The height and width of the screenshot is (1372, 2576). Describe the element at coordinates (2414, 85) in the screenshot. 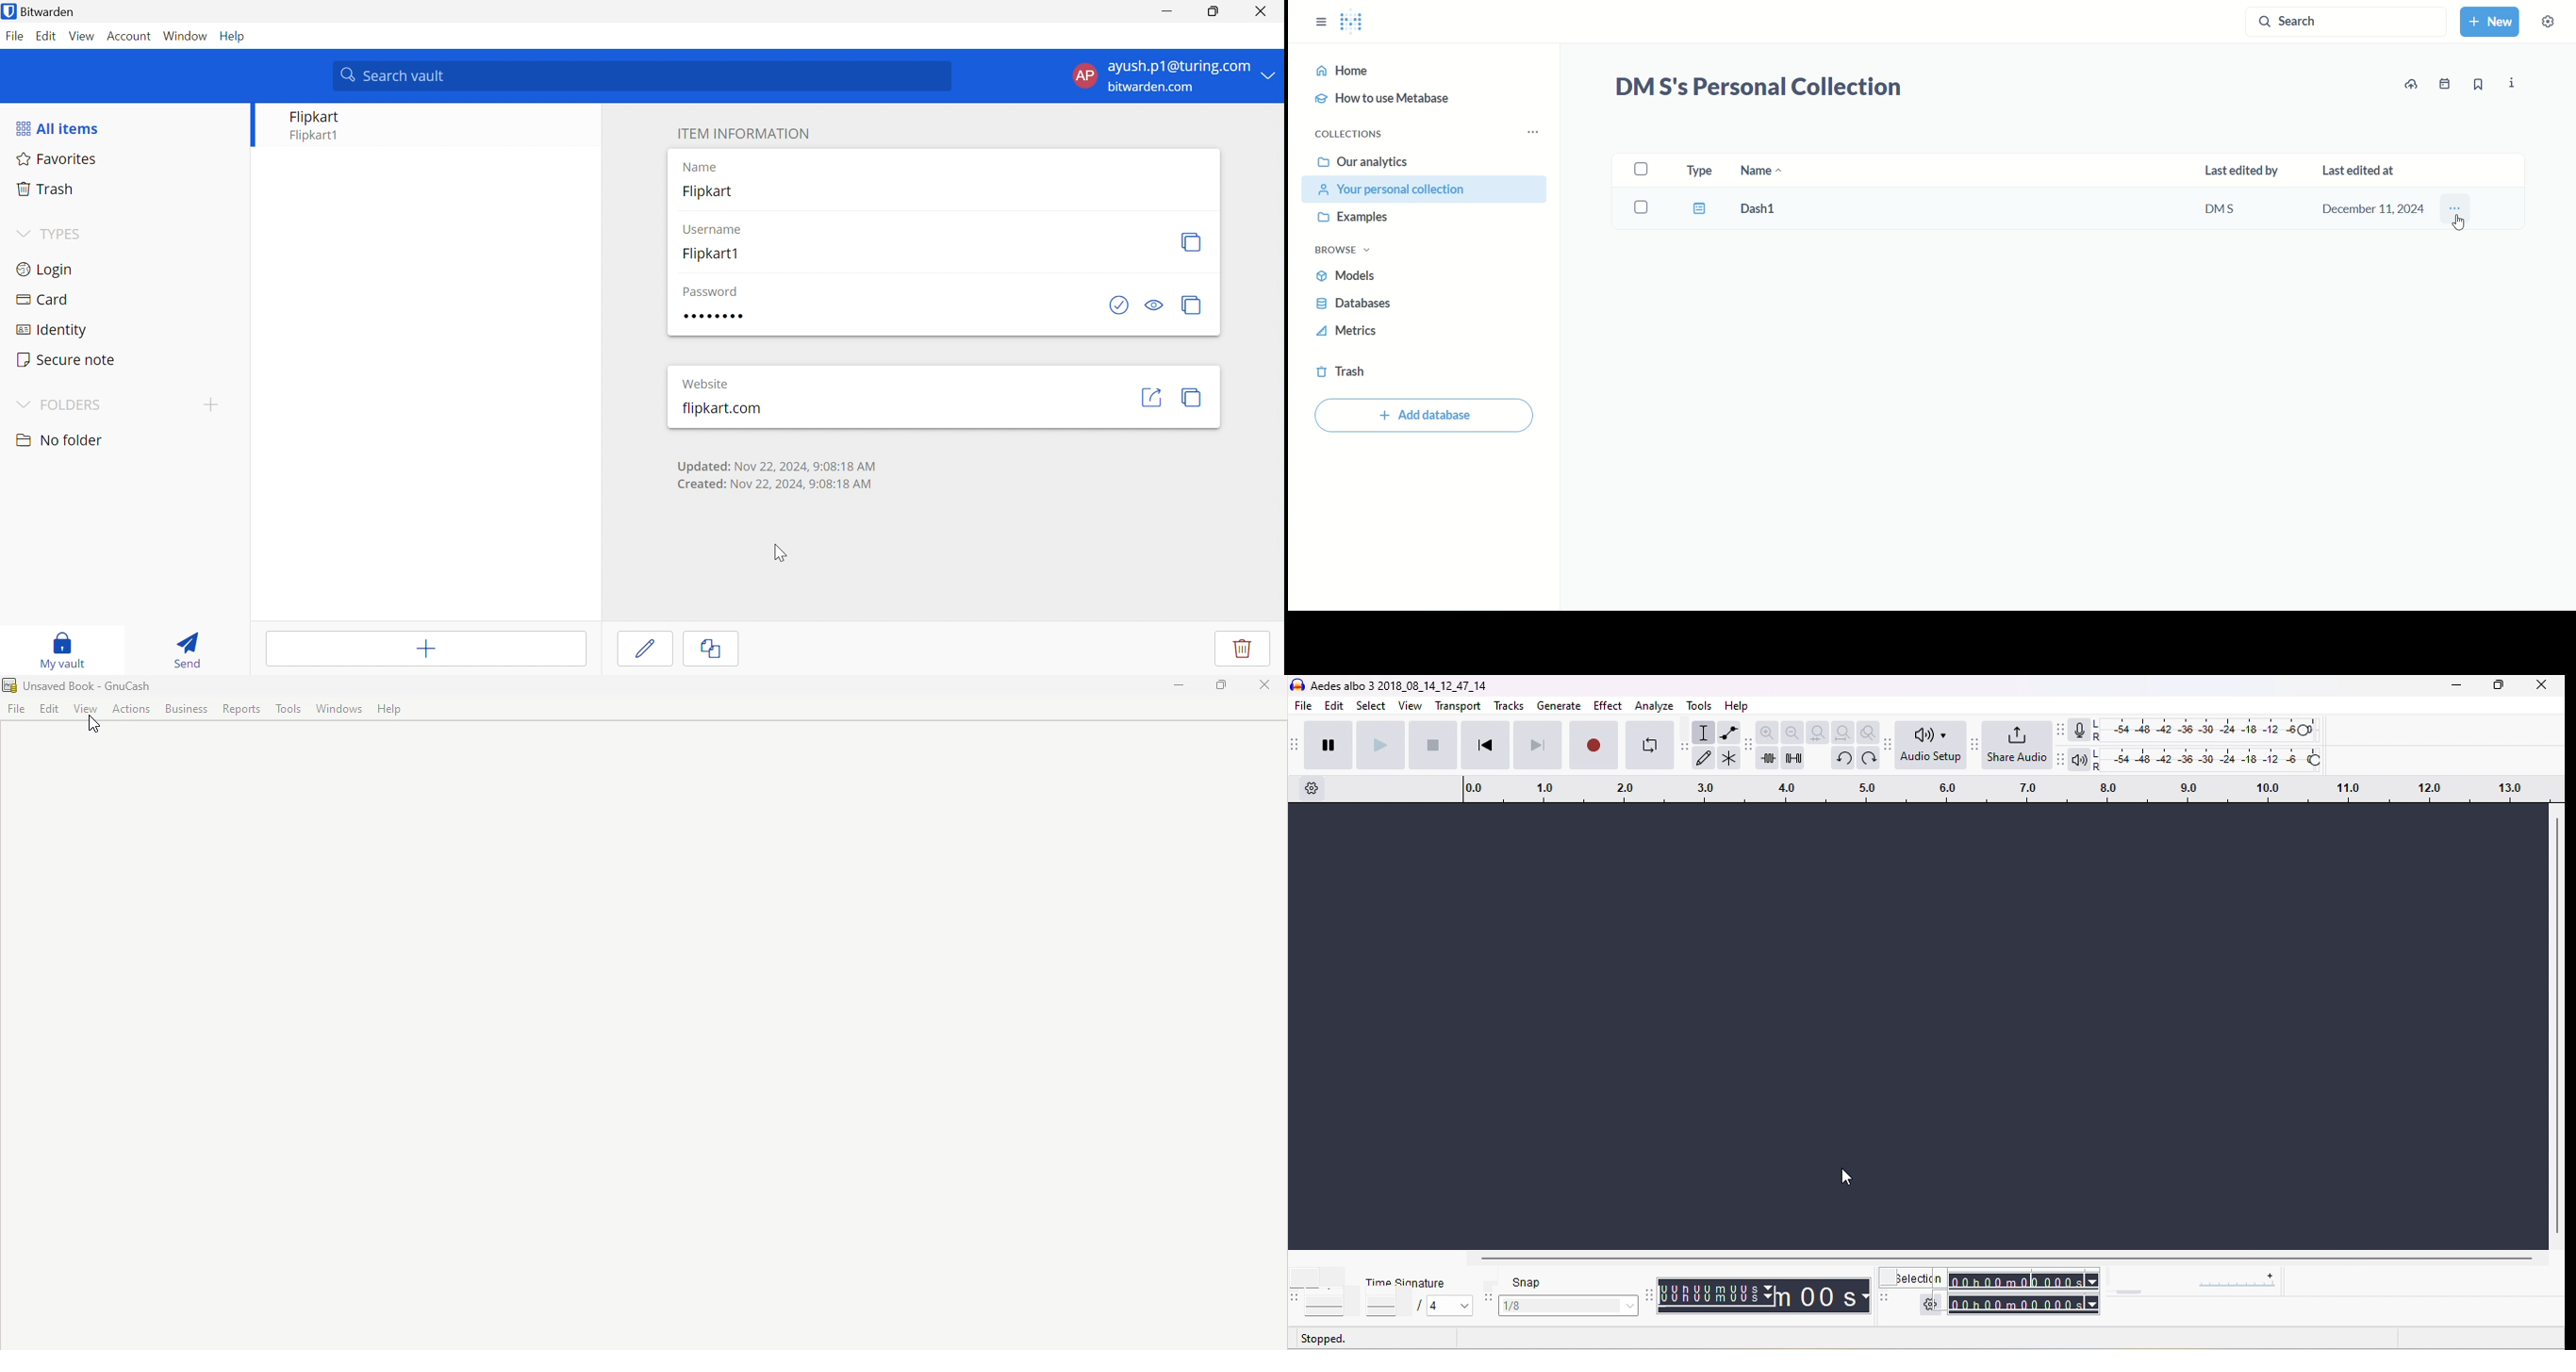

I see `update data` at that location.